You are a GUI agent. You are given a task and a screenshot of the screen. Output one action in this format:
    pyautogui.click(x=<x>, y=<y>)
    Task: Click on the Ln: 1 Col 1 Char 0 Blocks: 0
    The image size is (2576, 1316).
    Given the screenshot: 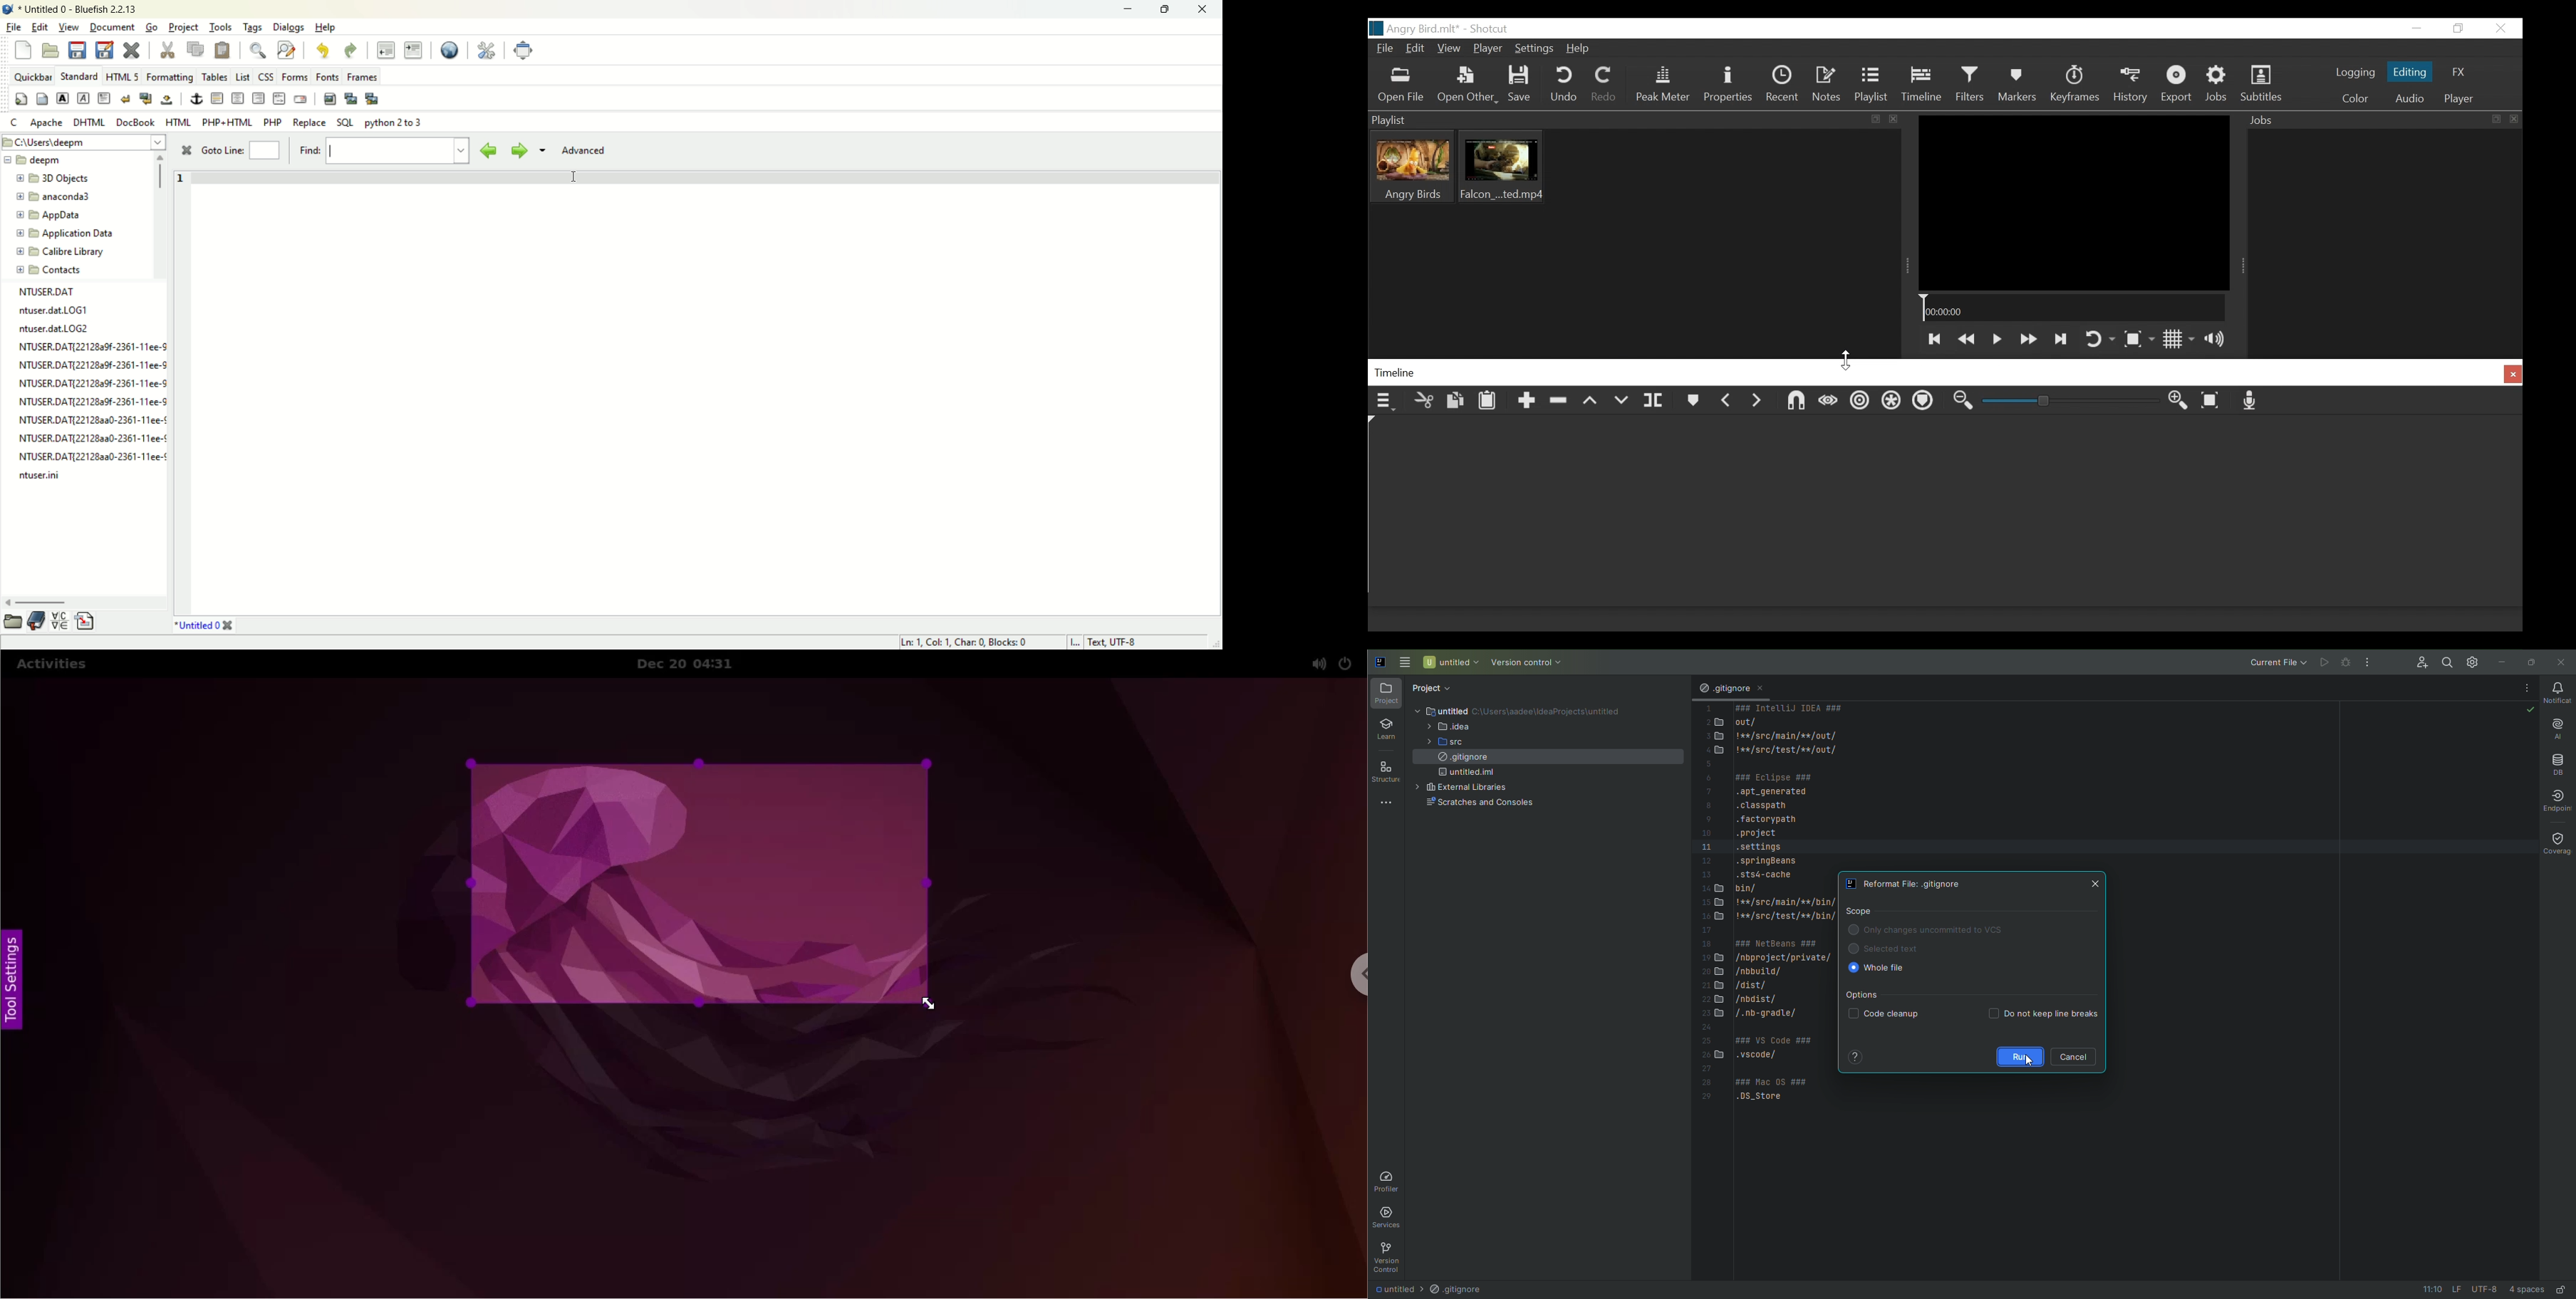 What is the action you would take?
    pyautogui.click(x=962, y=641)
    